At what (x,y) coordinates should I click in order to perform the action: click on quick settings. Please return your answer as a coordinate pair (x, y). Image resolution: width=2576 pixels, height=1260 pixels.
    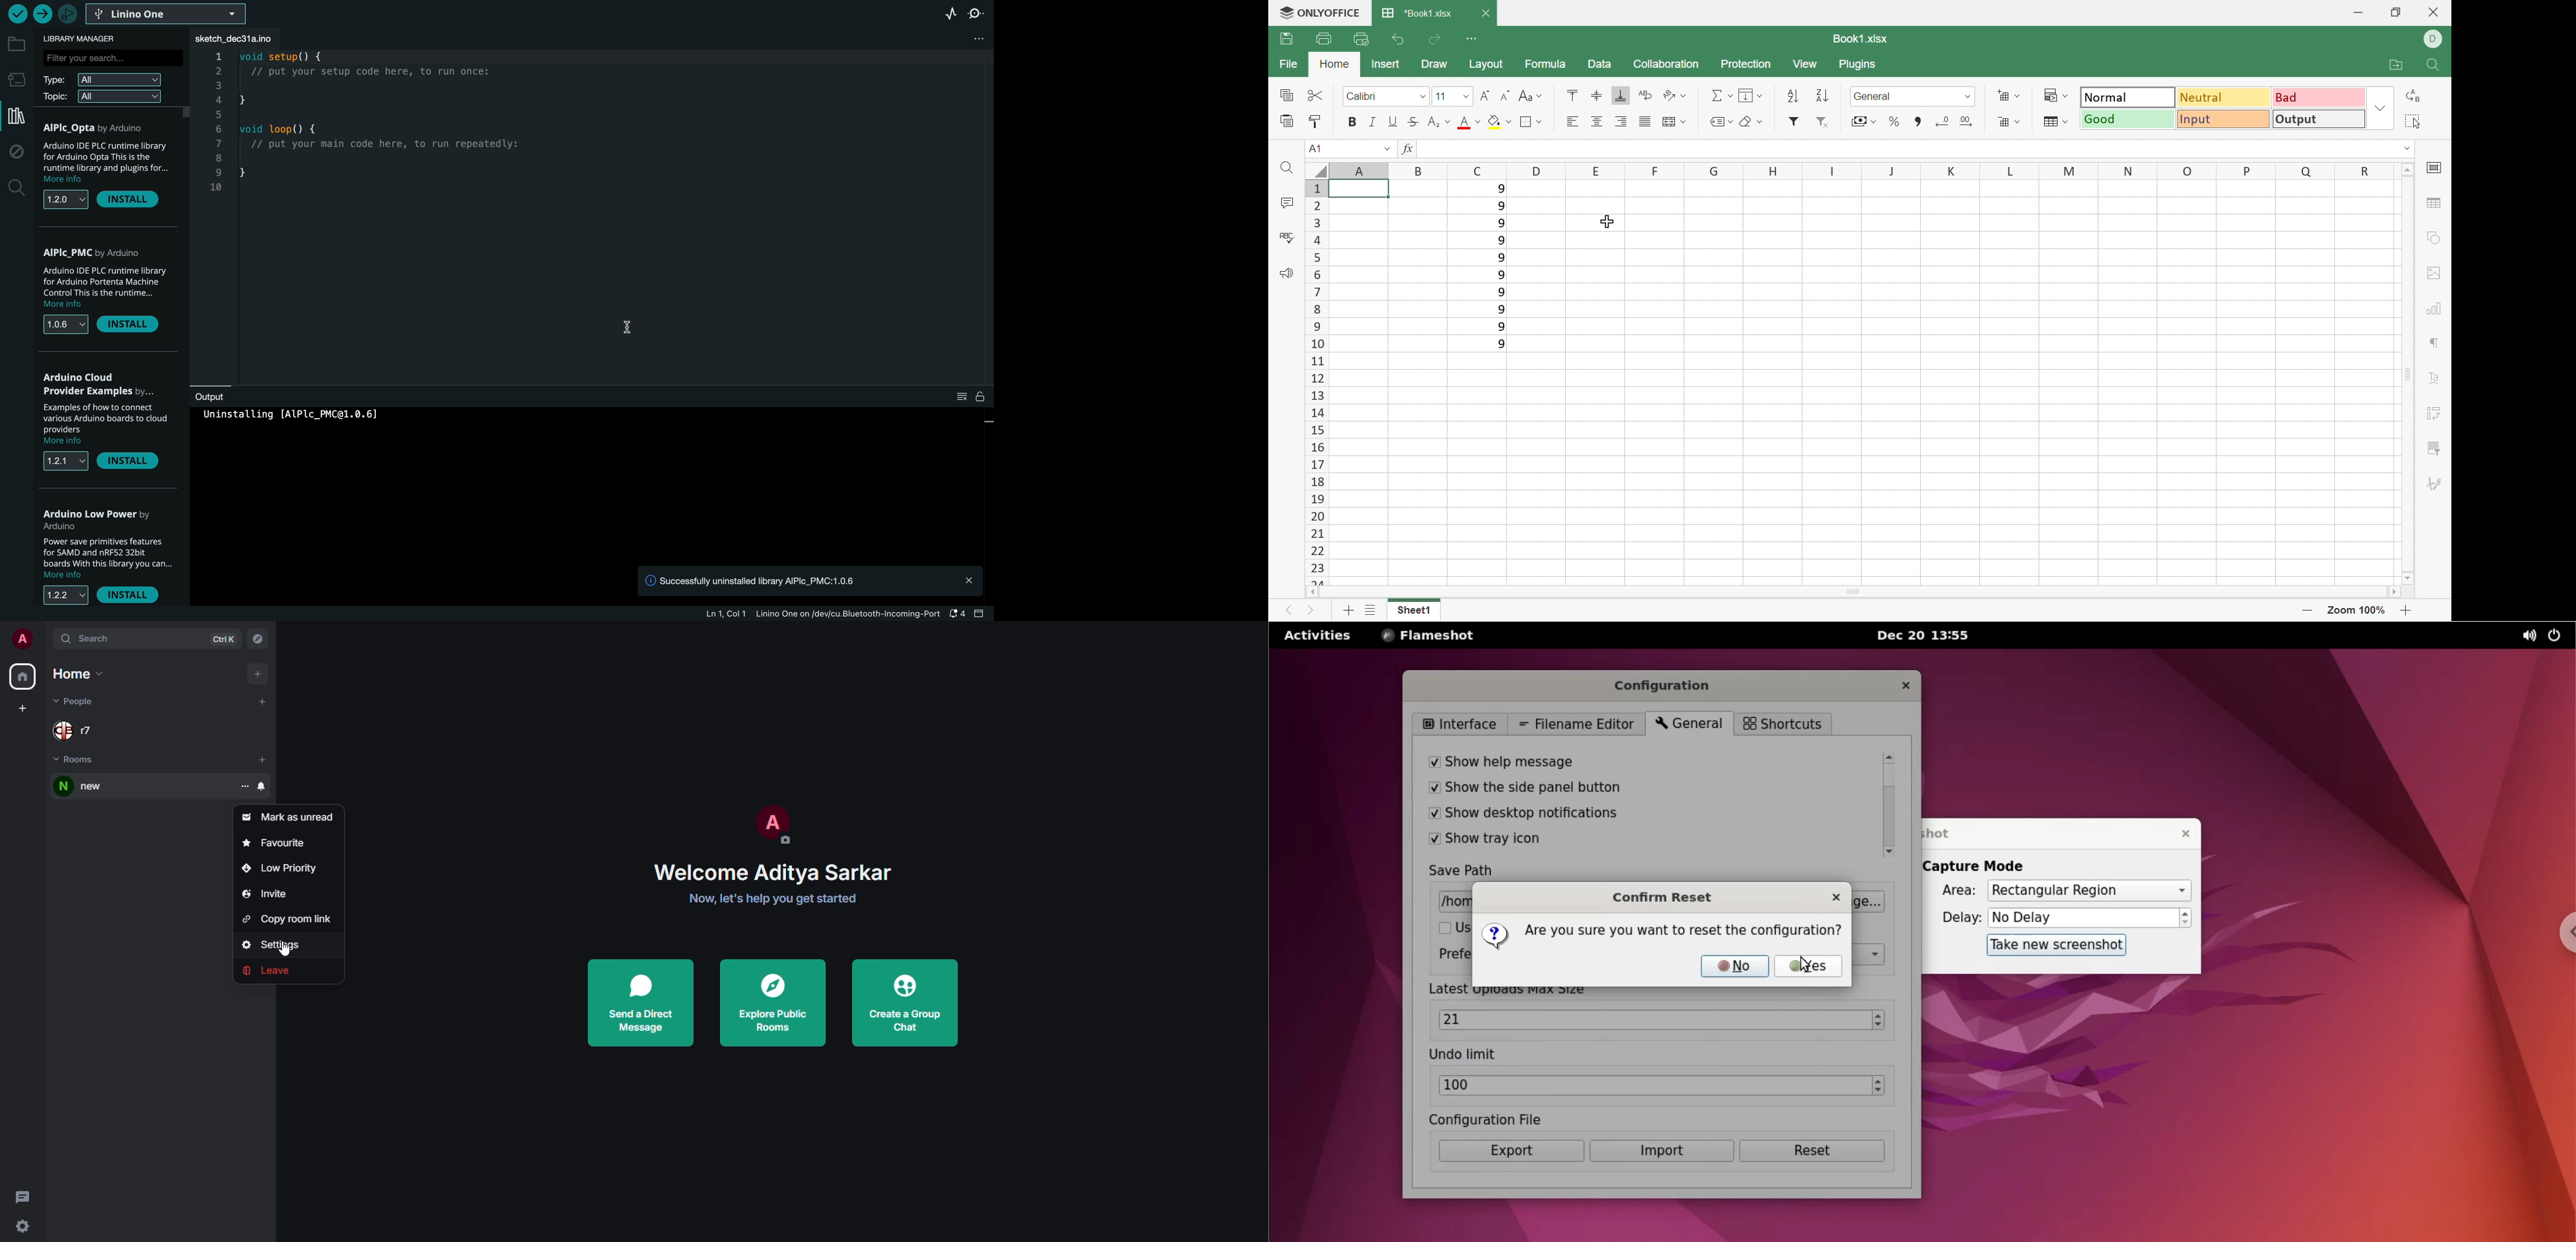
    Looking at the image, I should click on (24, 1225).